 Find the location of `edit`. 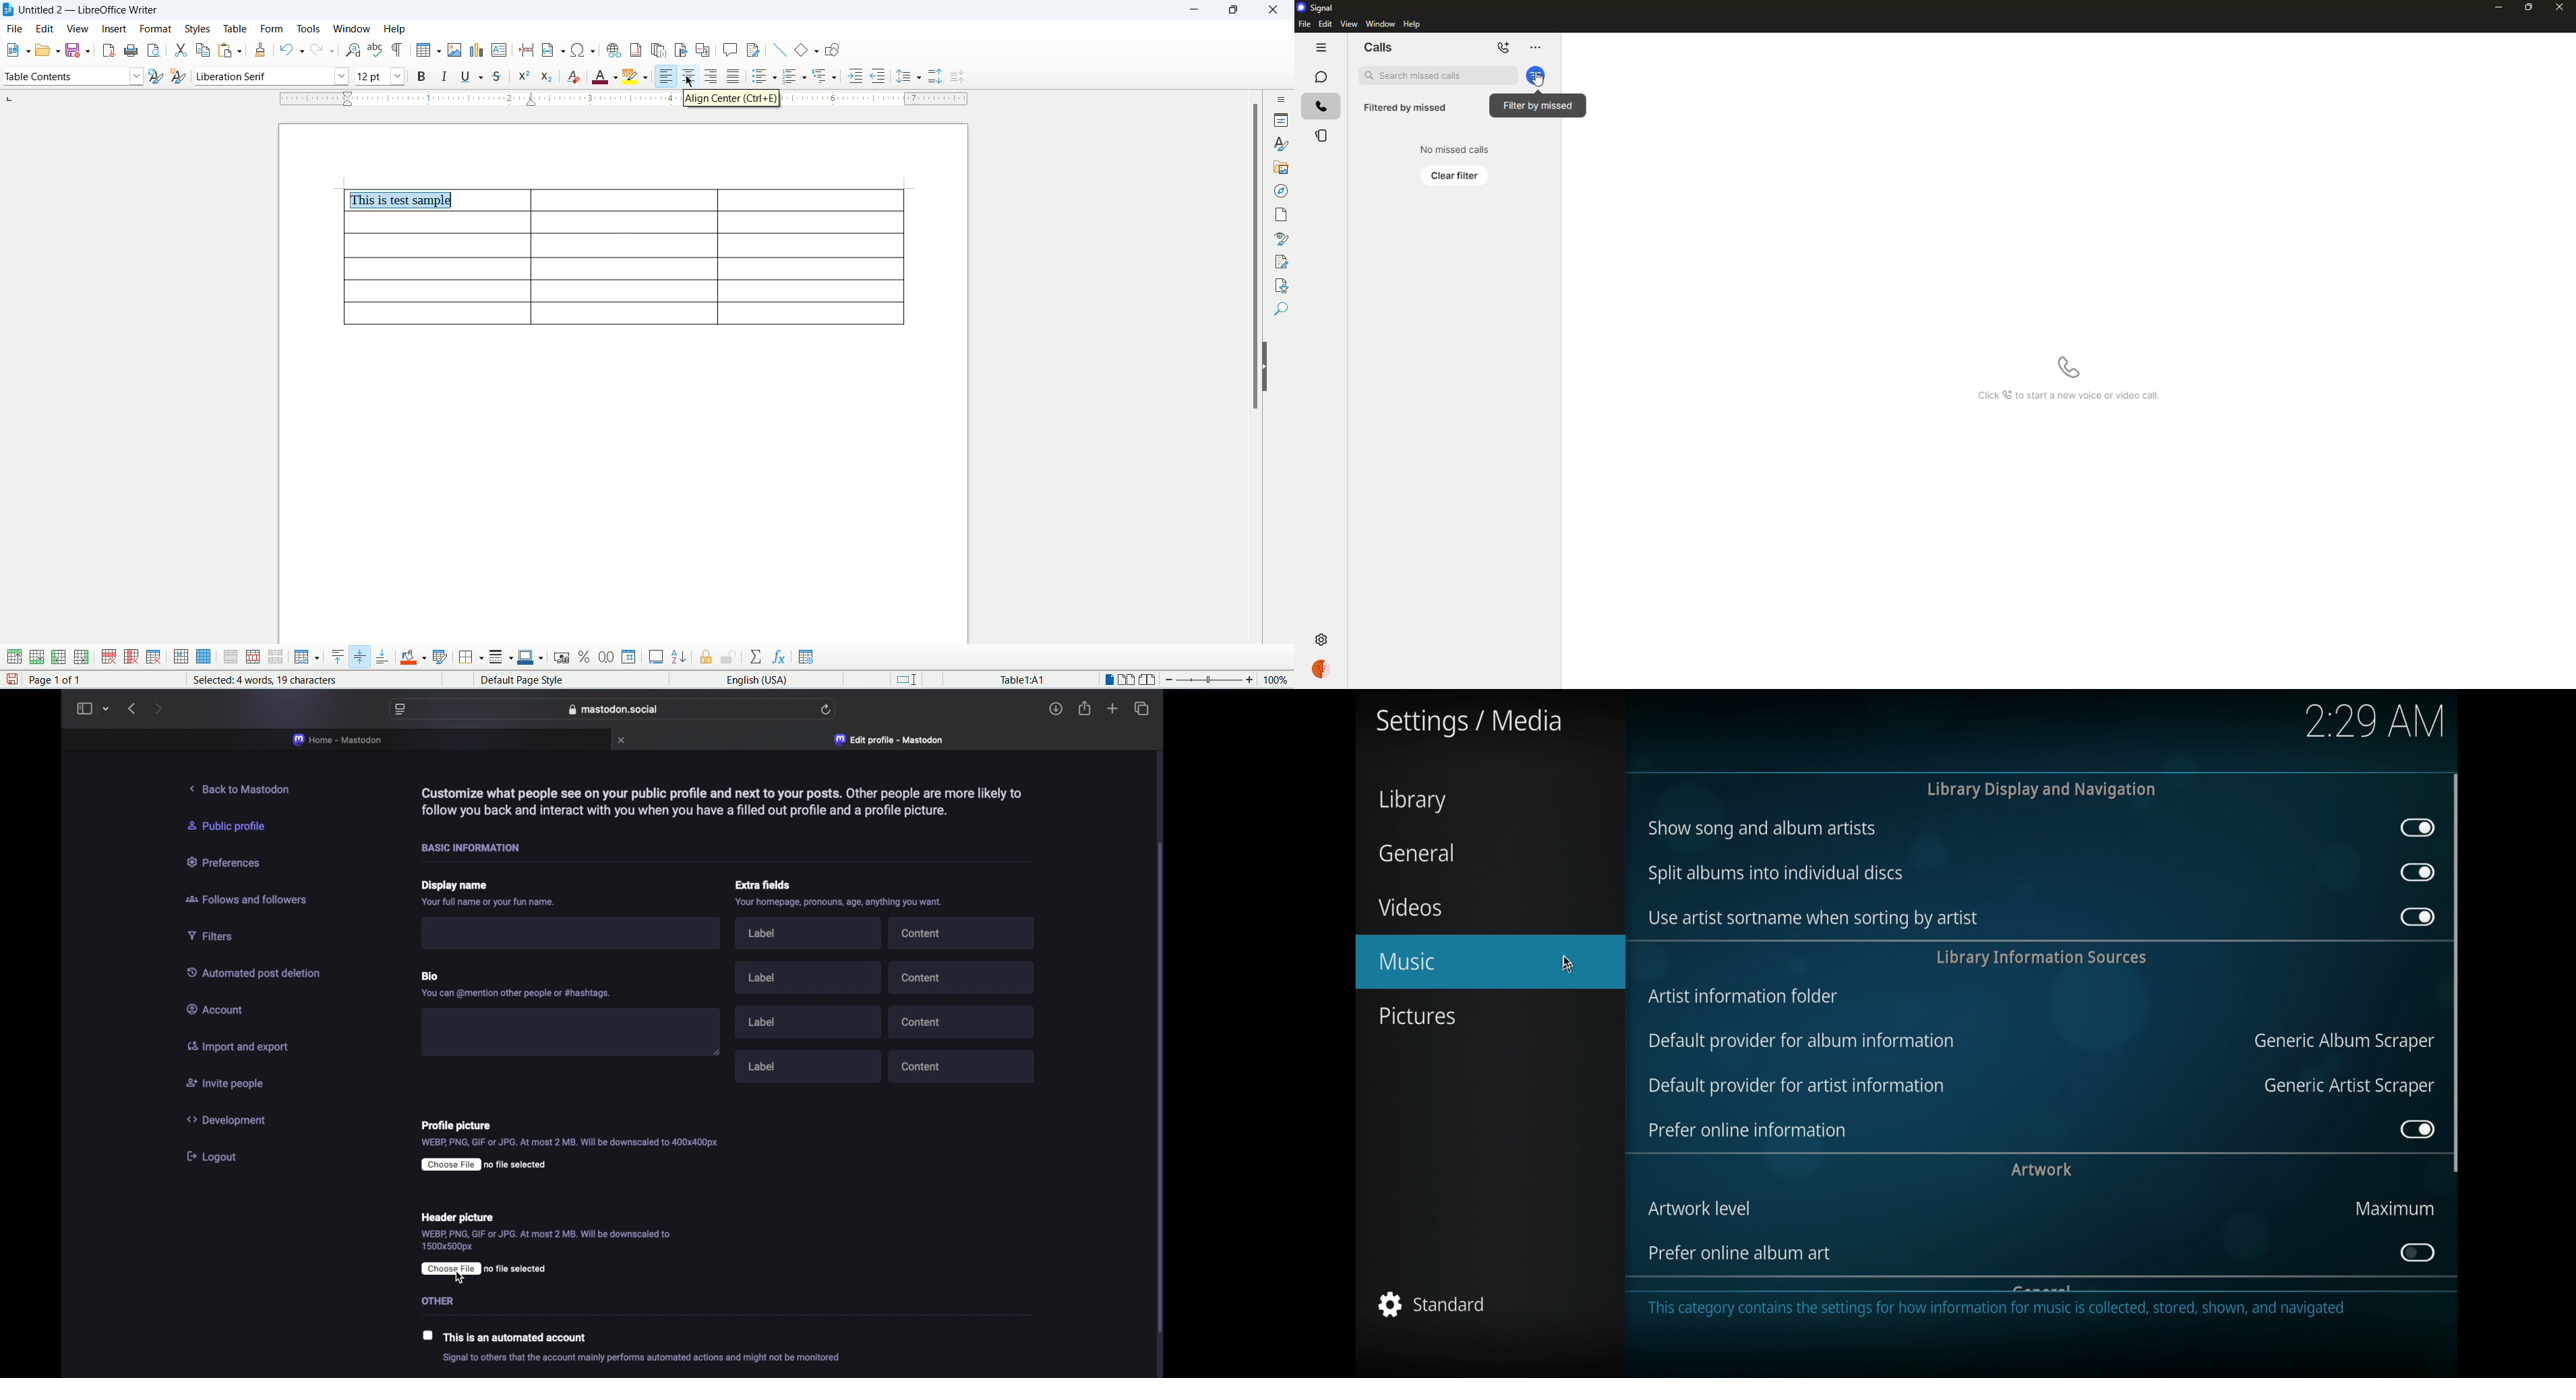

edit is located at coordinates (46, 28).